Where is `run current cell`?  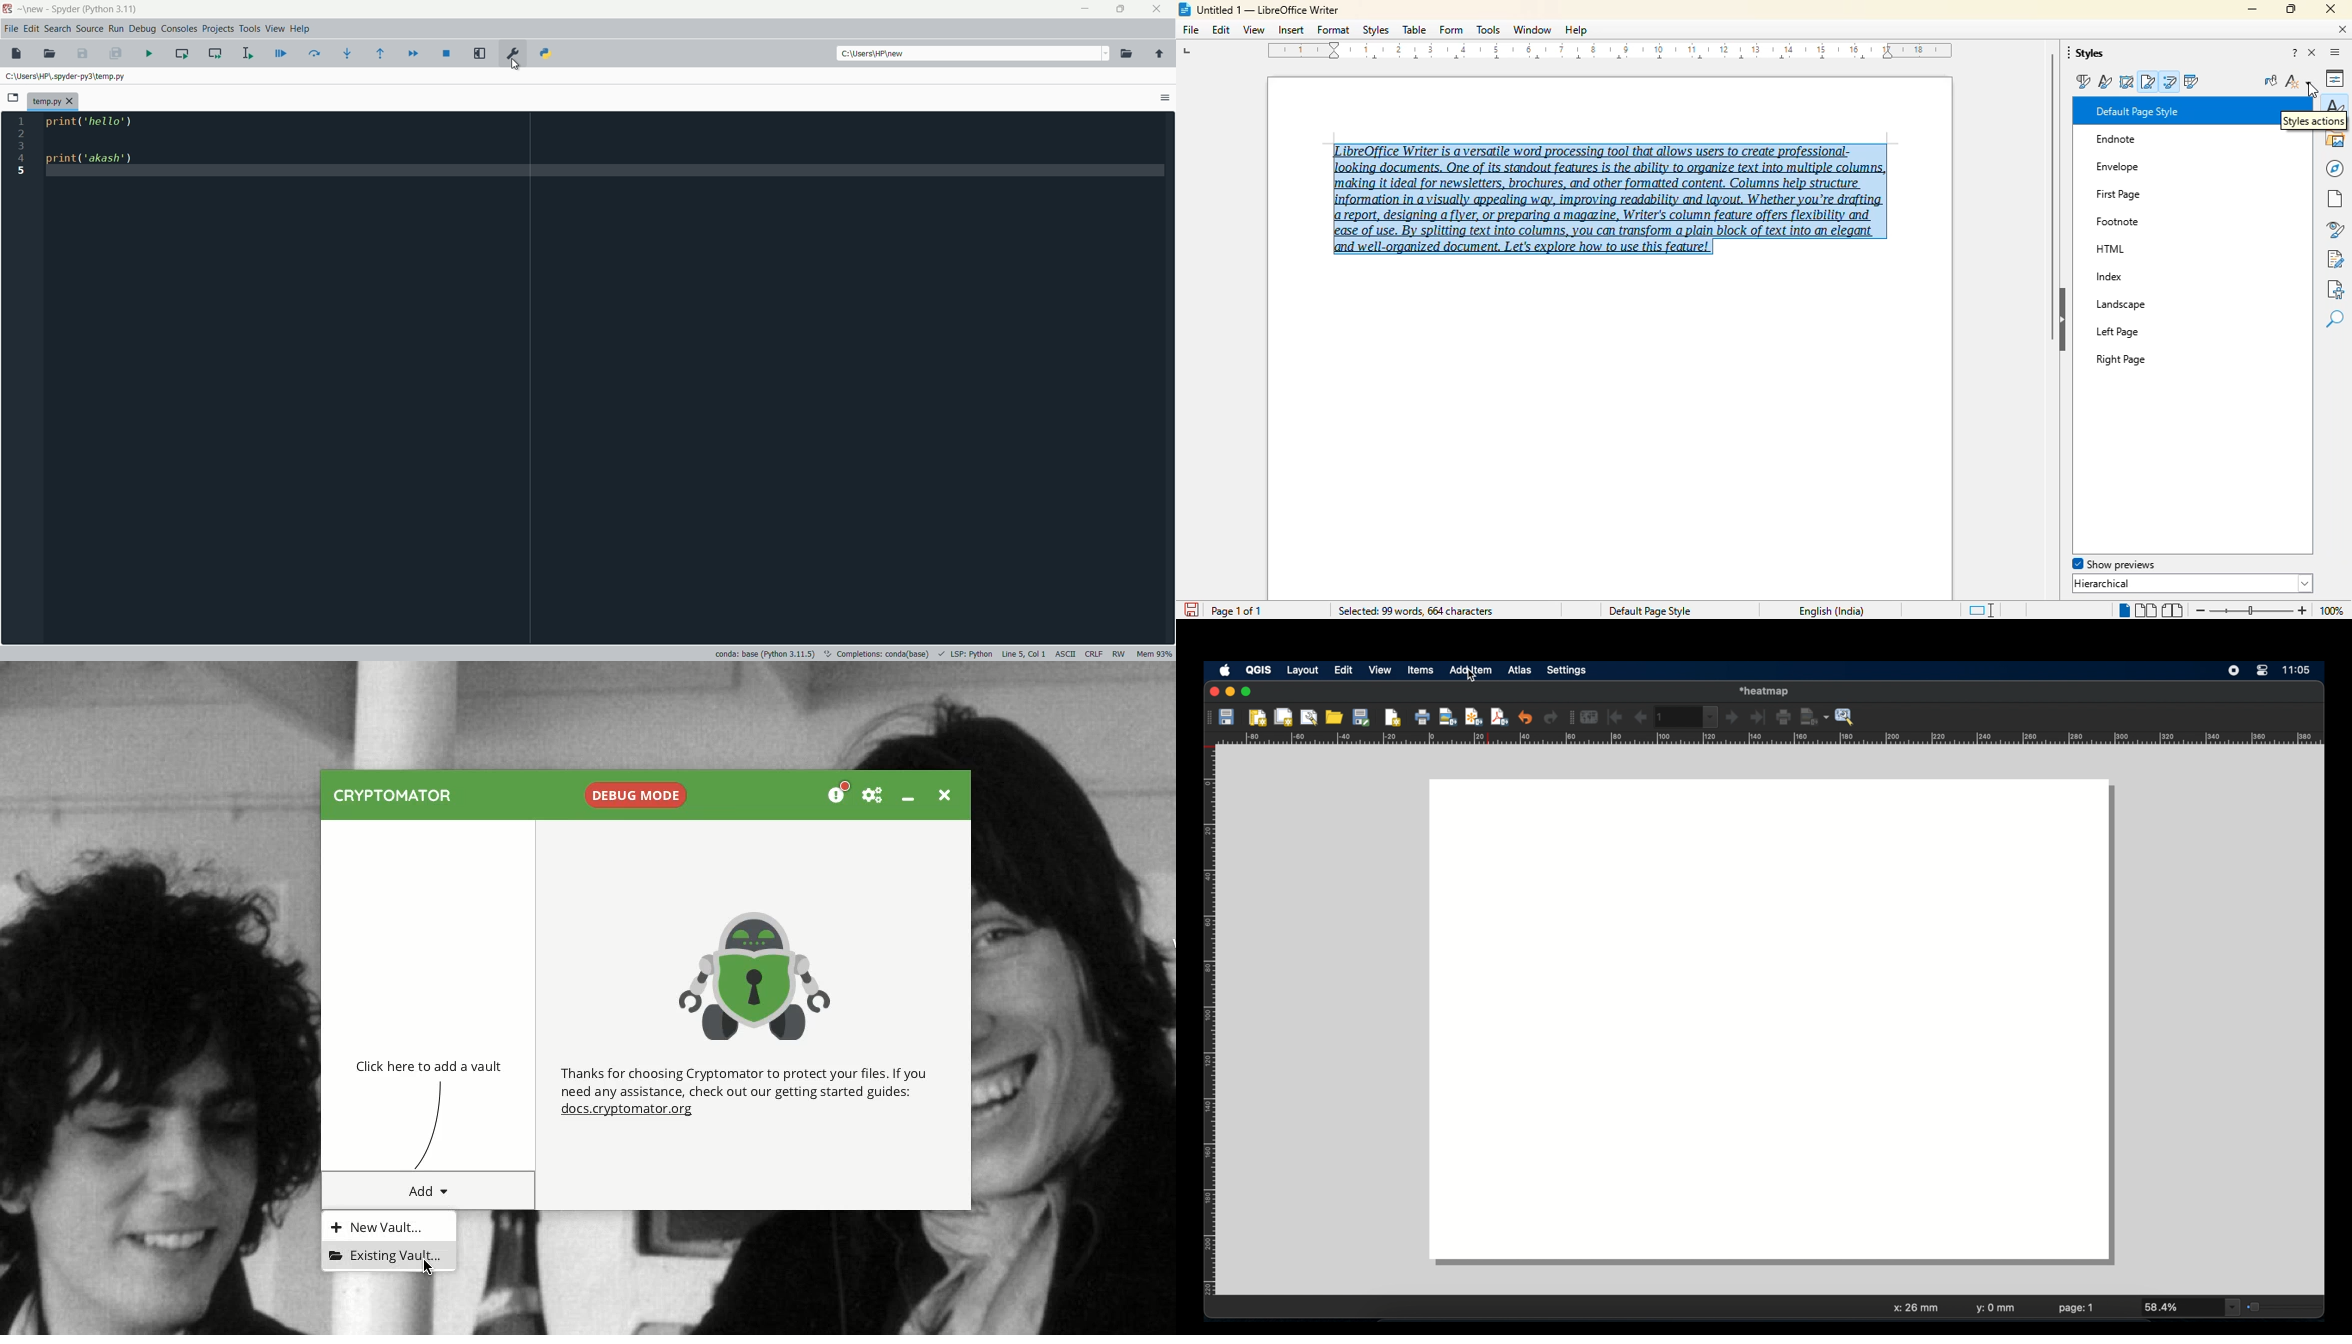 run current cell is located at coordinates (182, 53).